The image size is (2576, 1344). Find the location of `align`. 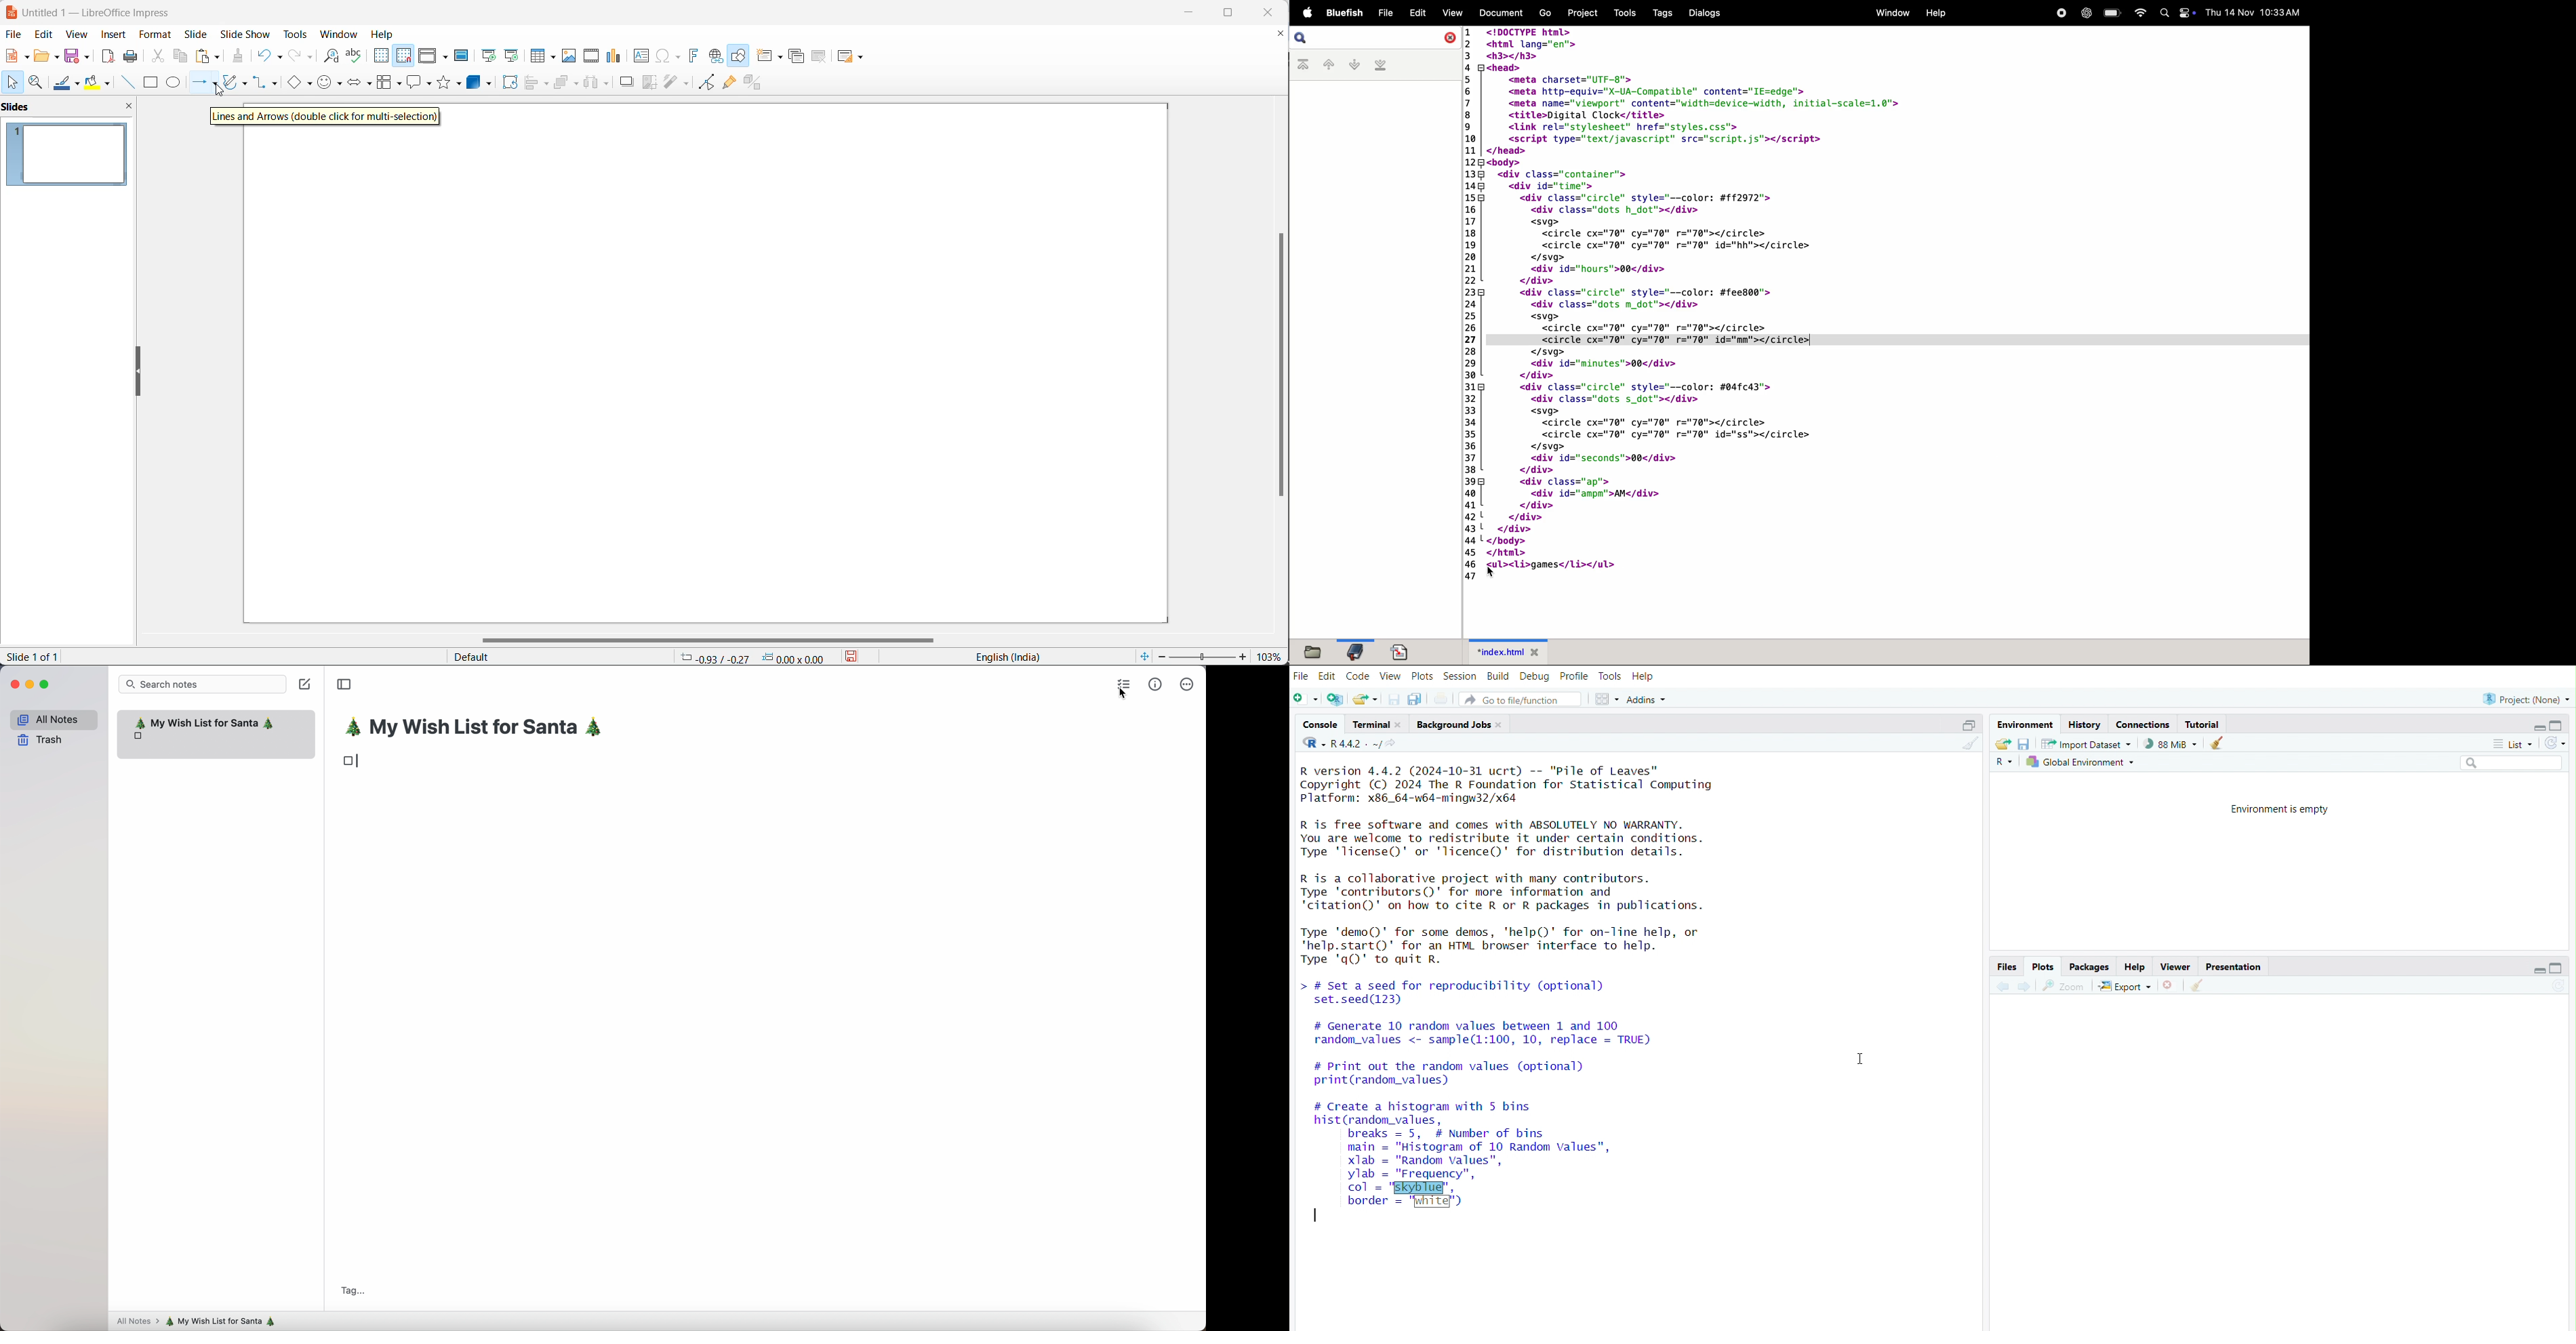

align is located at coordinates (538, 83).